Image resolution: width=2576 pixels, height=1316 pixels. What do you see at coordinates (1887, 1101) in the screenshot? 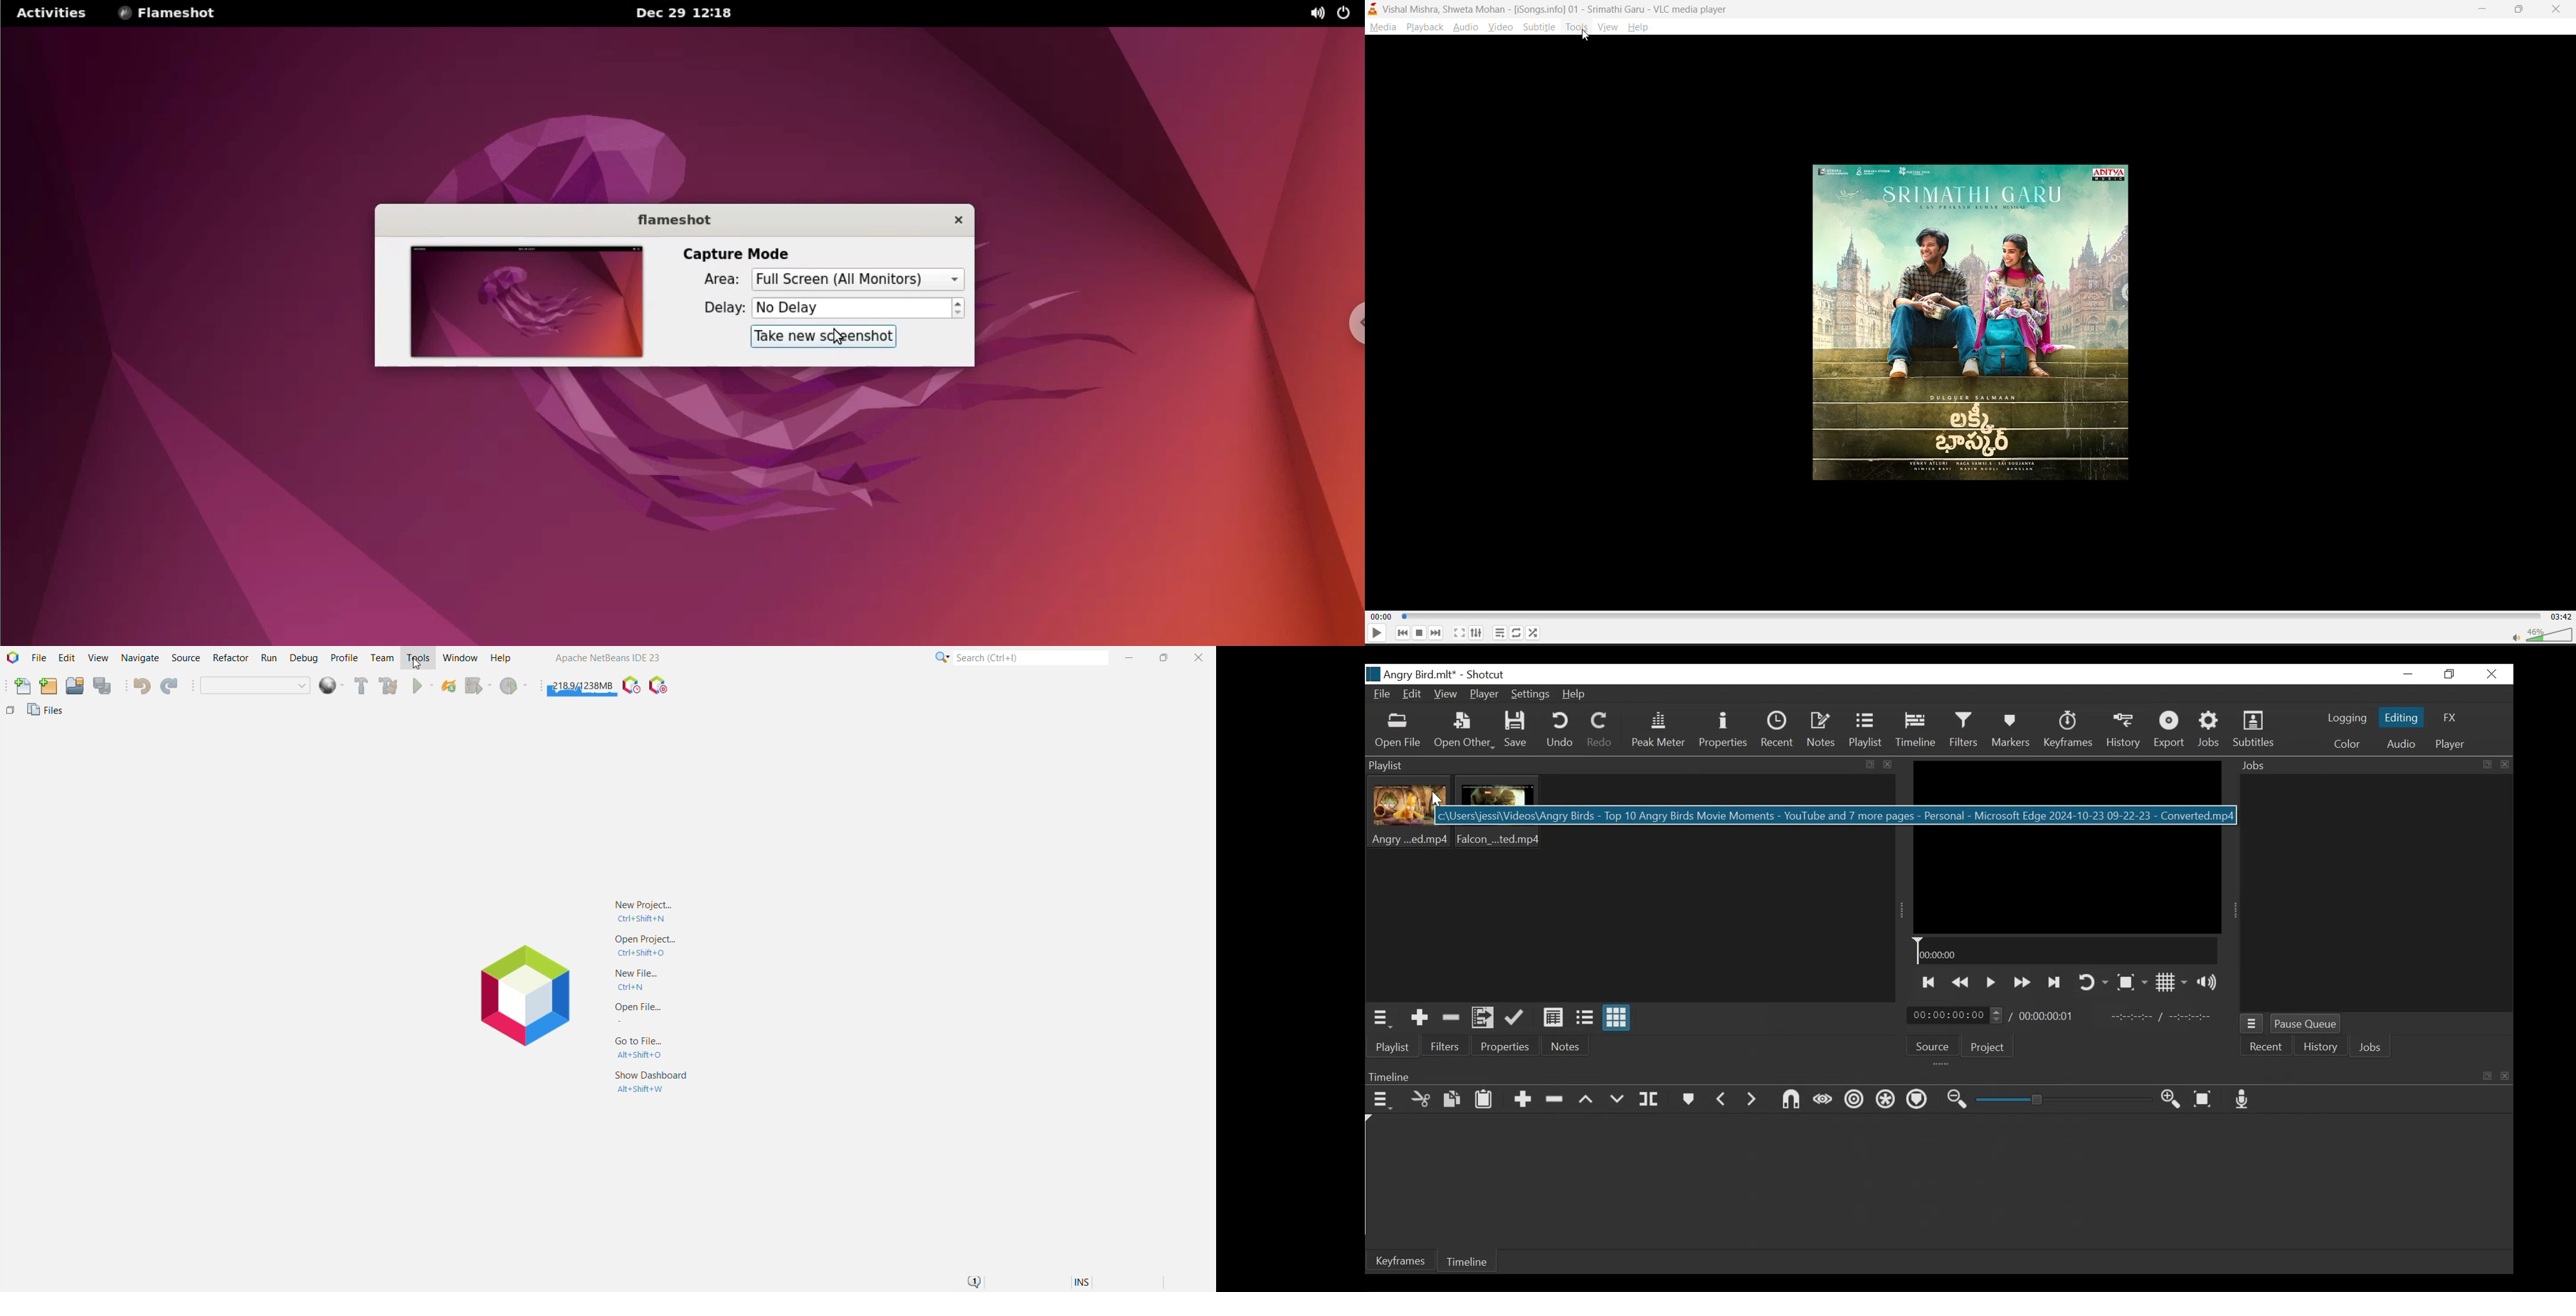
I see `Ripple all tracks` at bounding box center [1887, 1101].